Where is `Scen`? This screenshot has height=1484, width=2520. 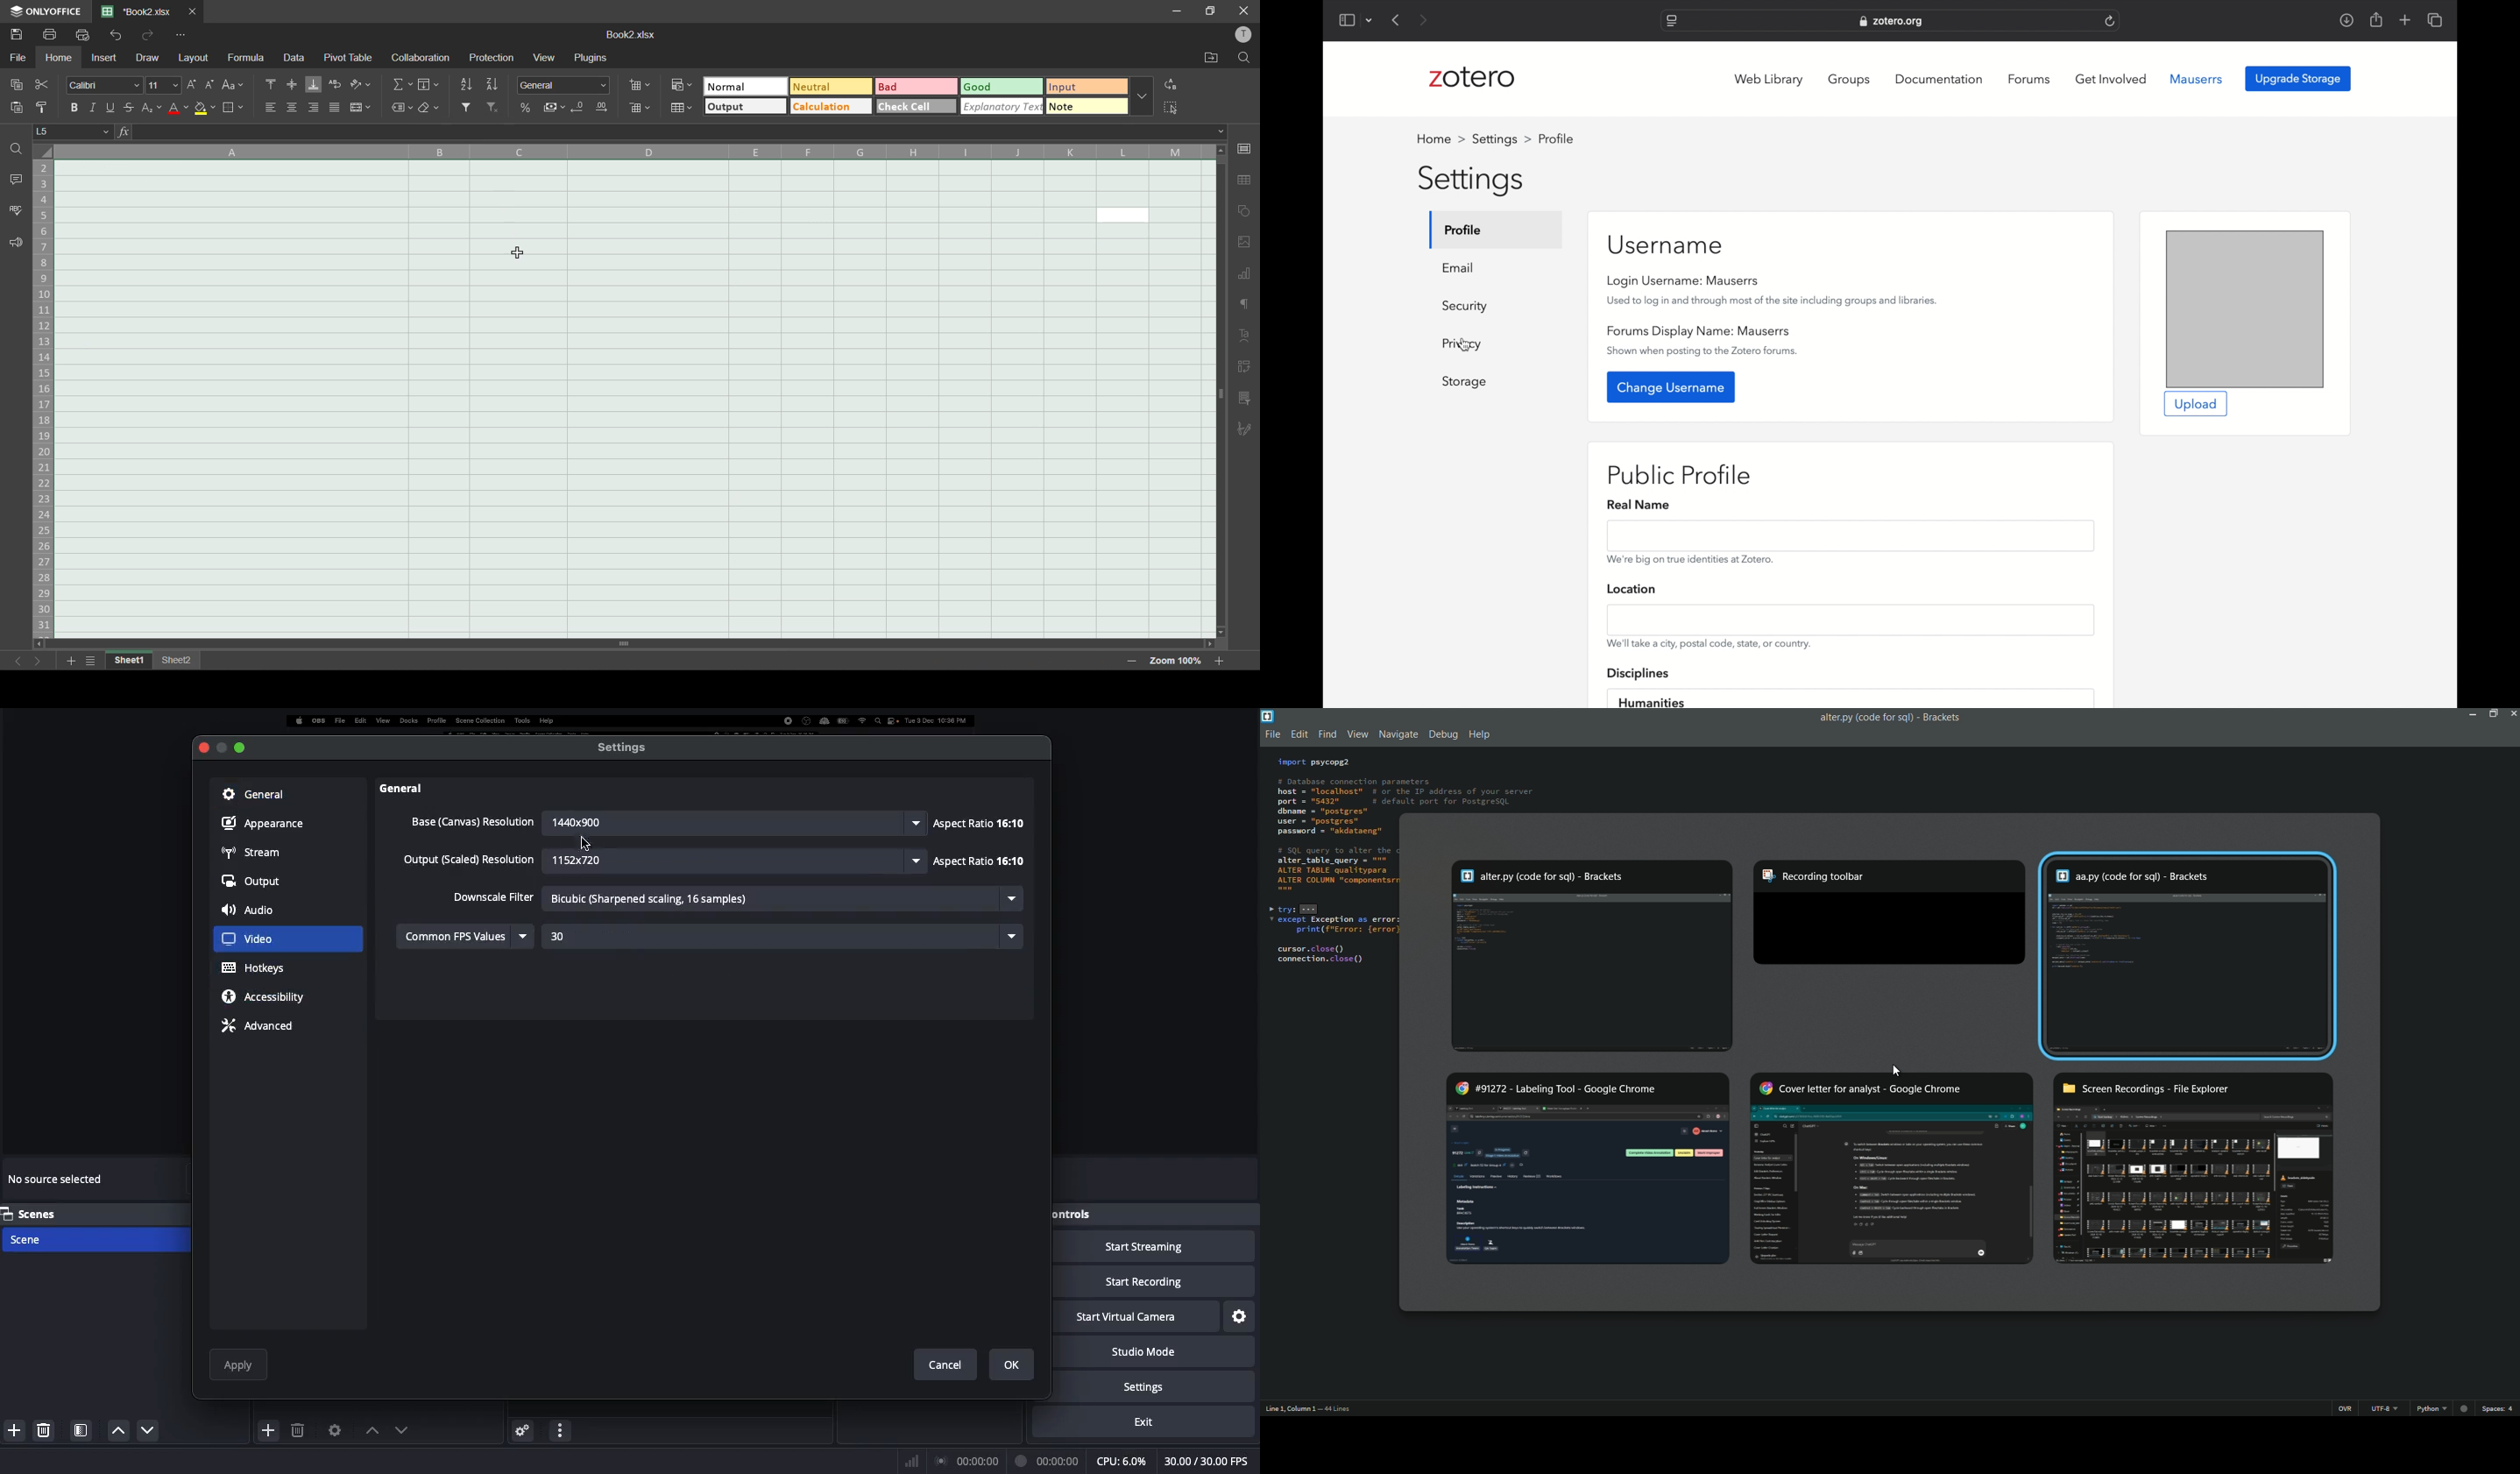
Scen is located at coordinates (94, 1238).